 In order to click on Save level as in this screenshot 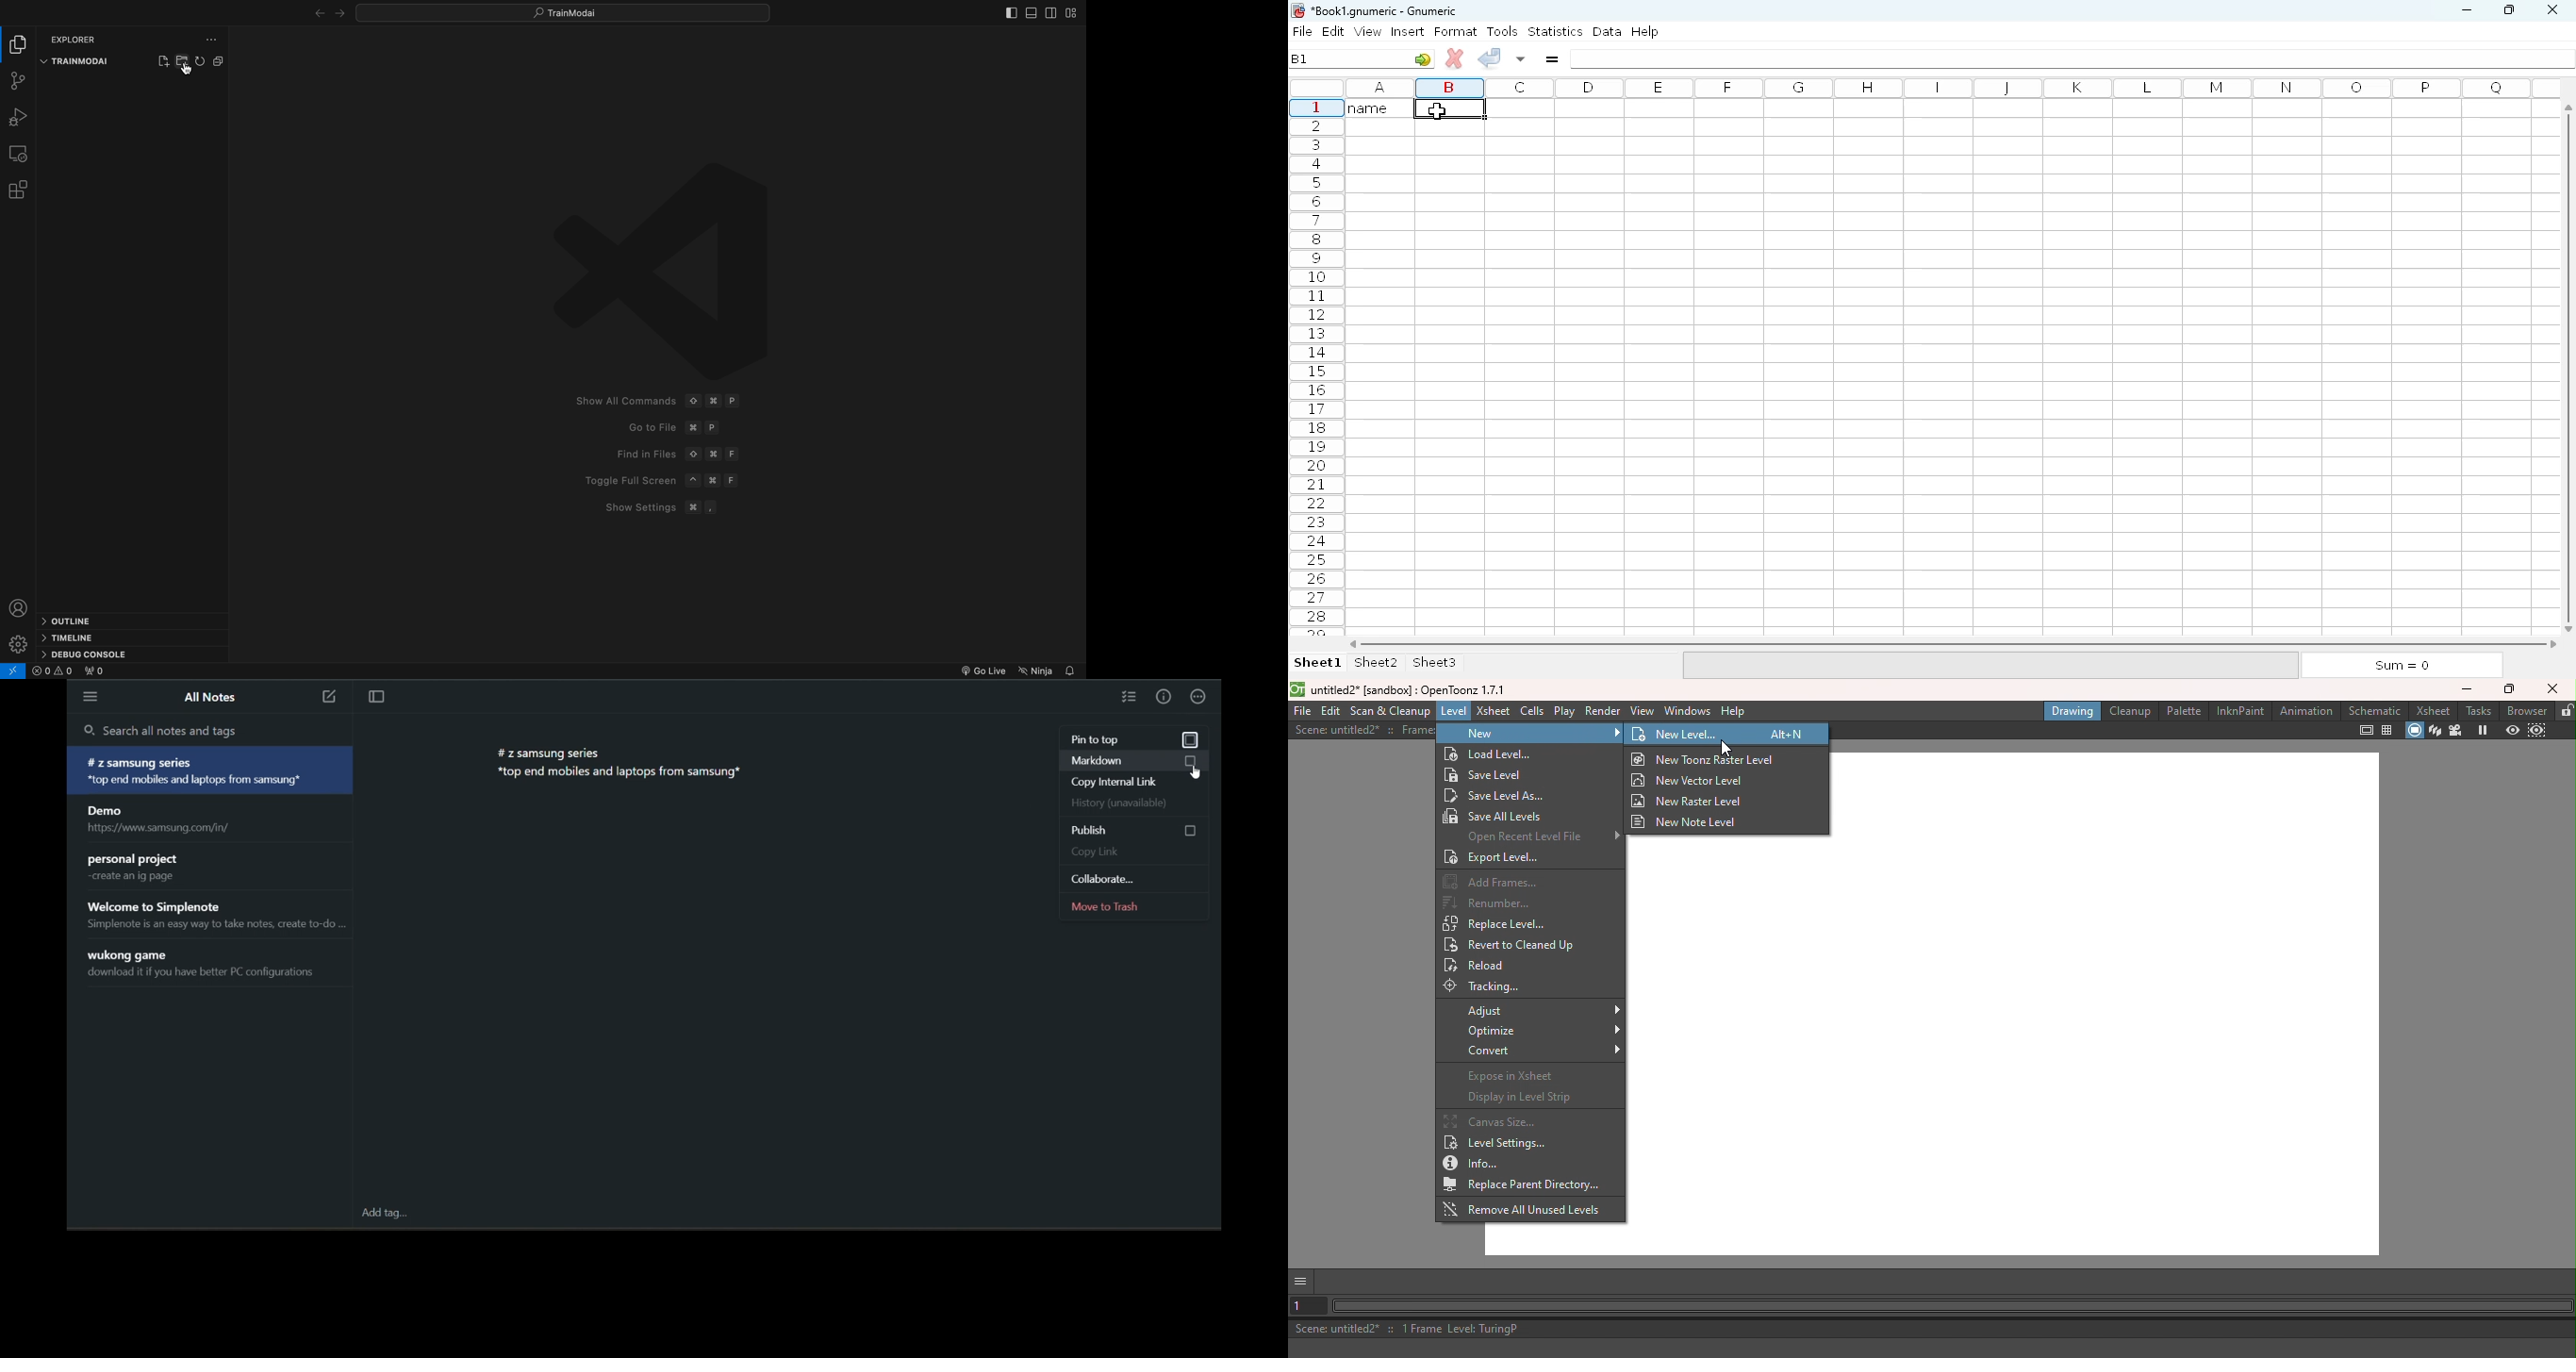, I will do `click(1502, 795)`.